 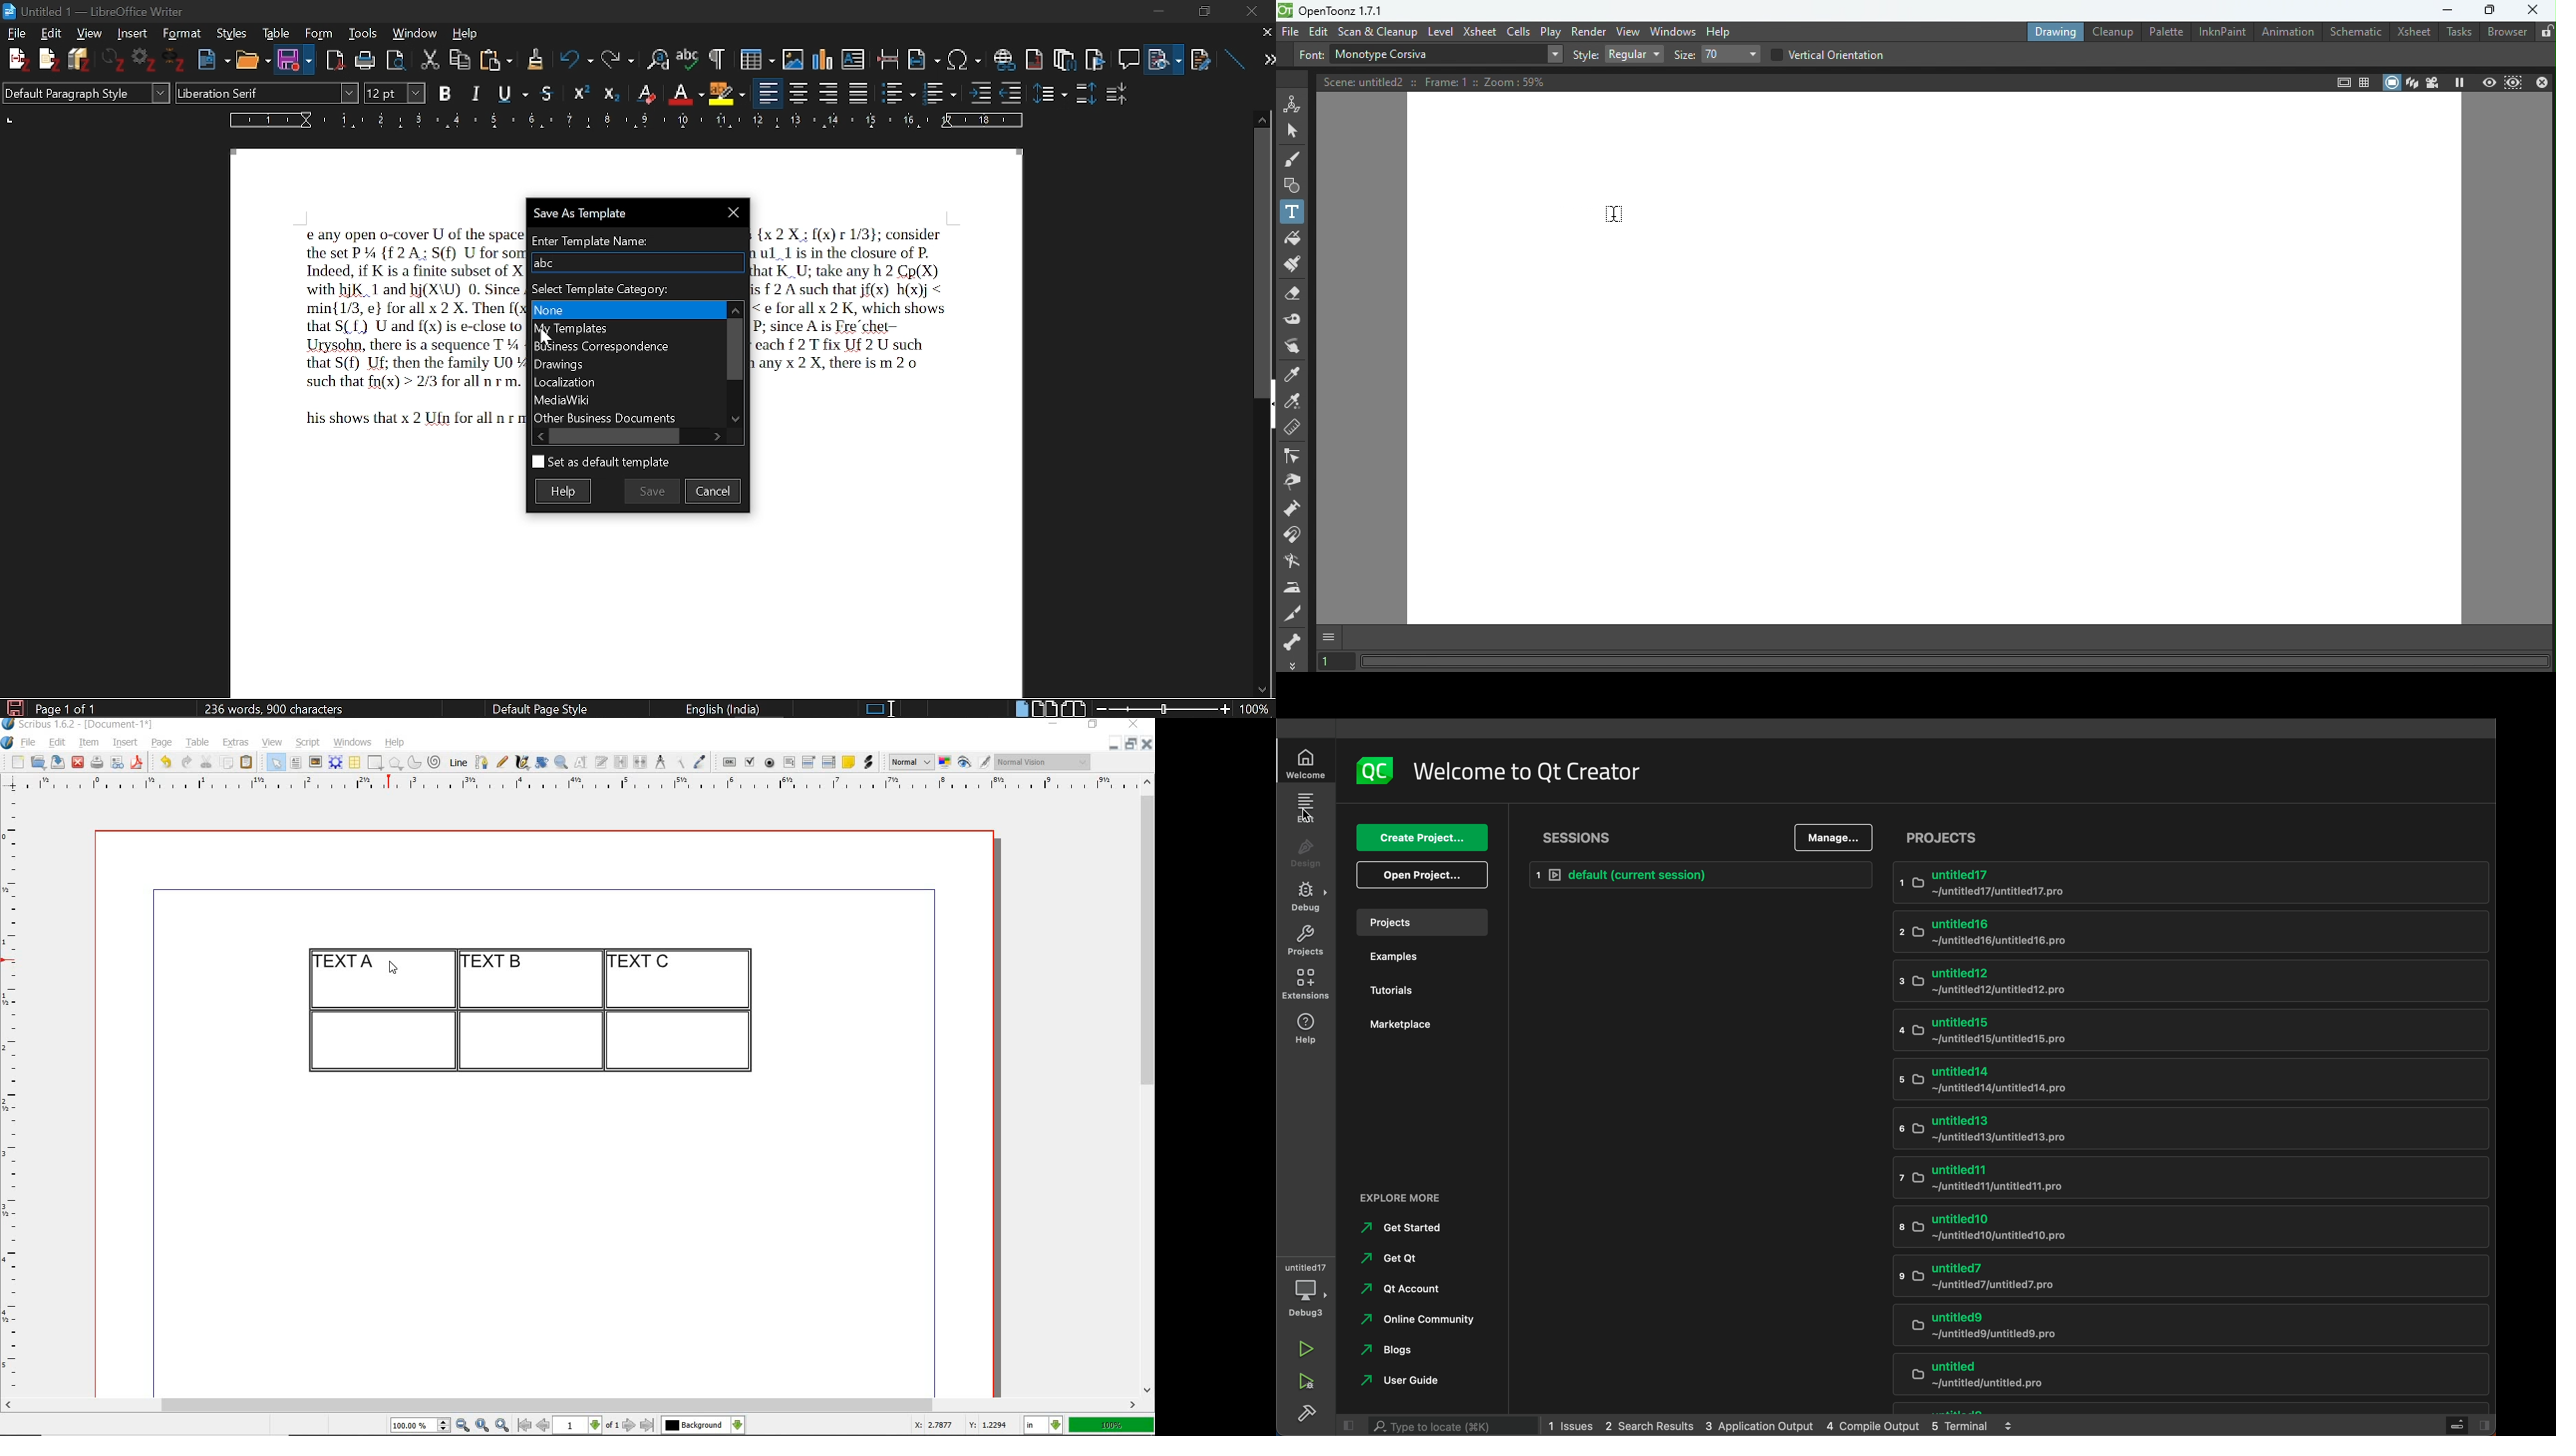 What do you see at coordinates (228, 763) in the screenshot?
I see `copy` at bounding box center [228, 763].